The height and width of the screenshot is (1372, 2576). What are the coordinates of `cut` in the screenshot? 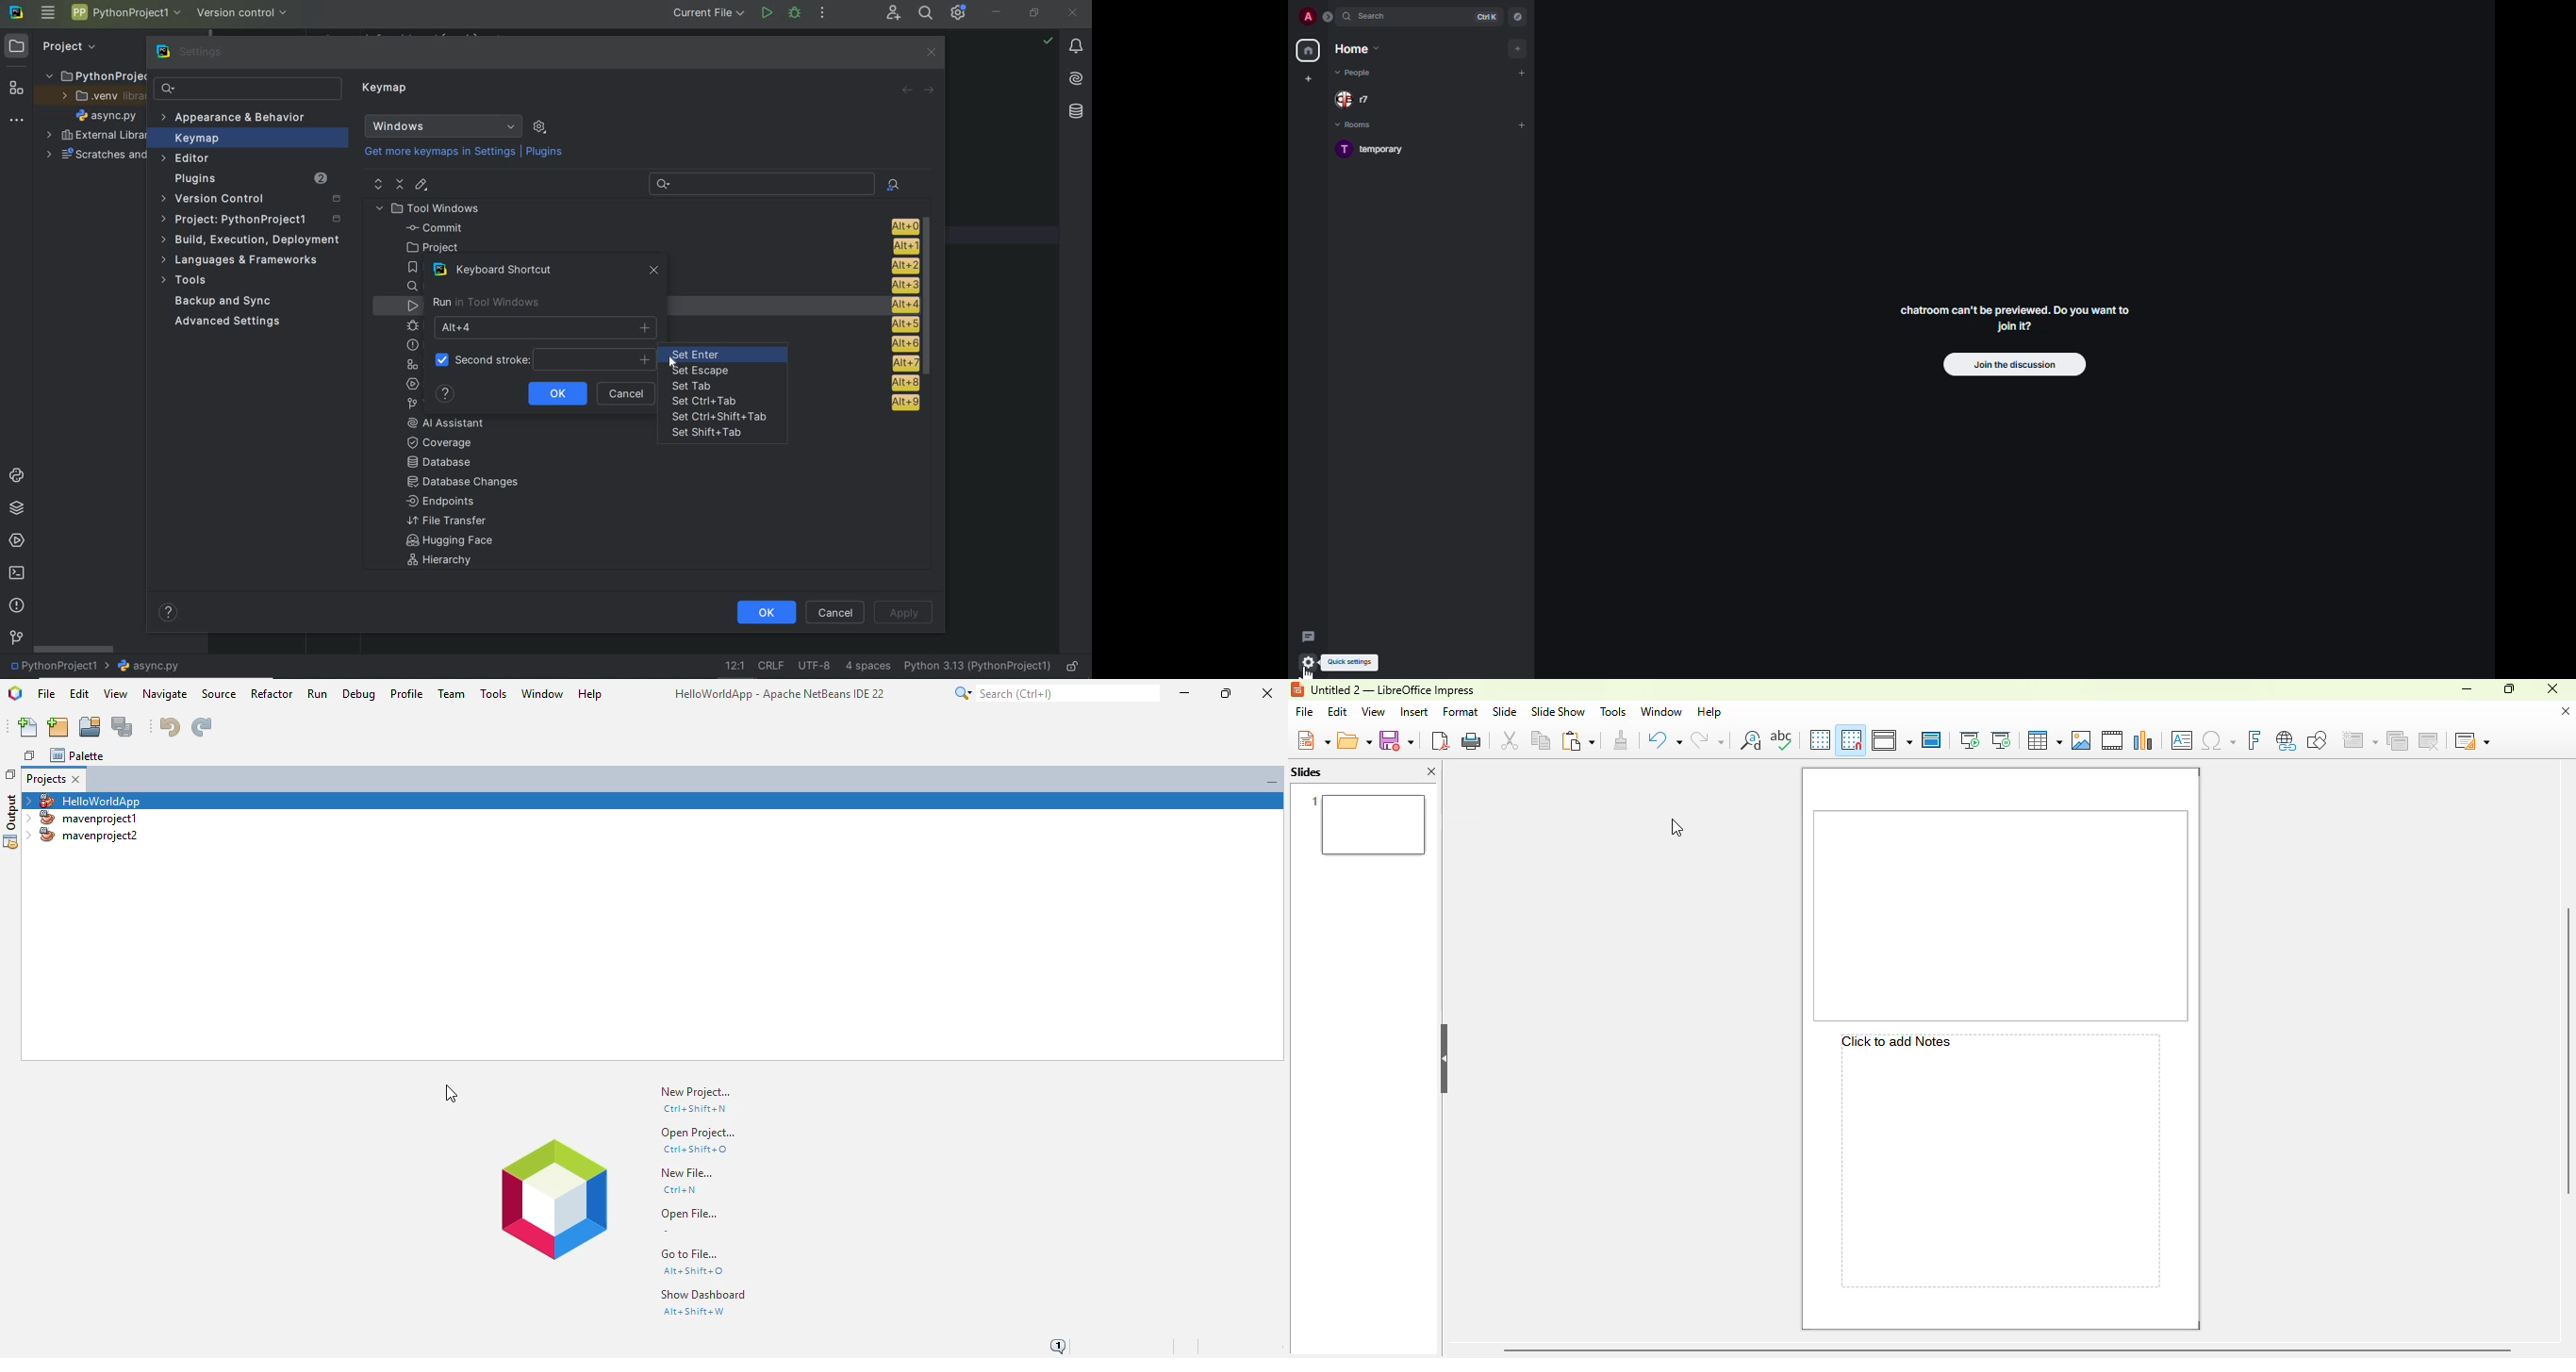 It's located at (1511, 739).